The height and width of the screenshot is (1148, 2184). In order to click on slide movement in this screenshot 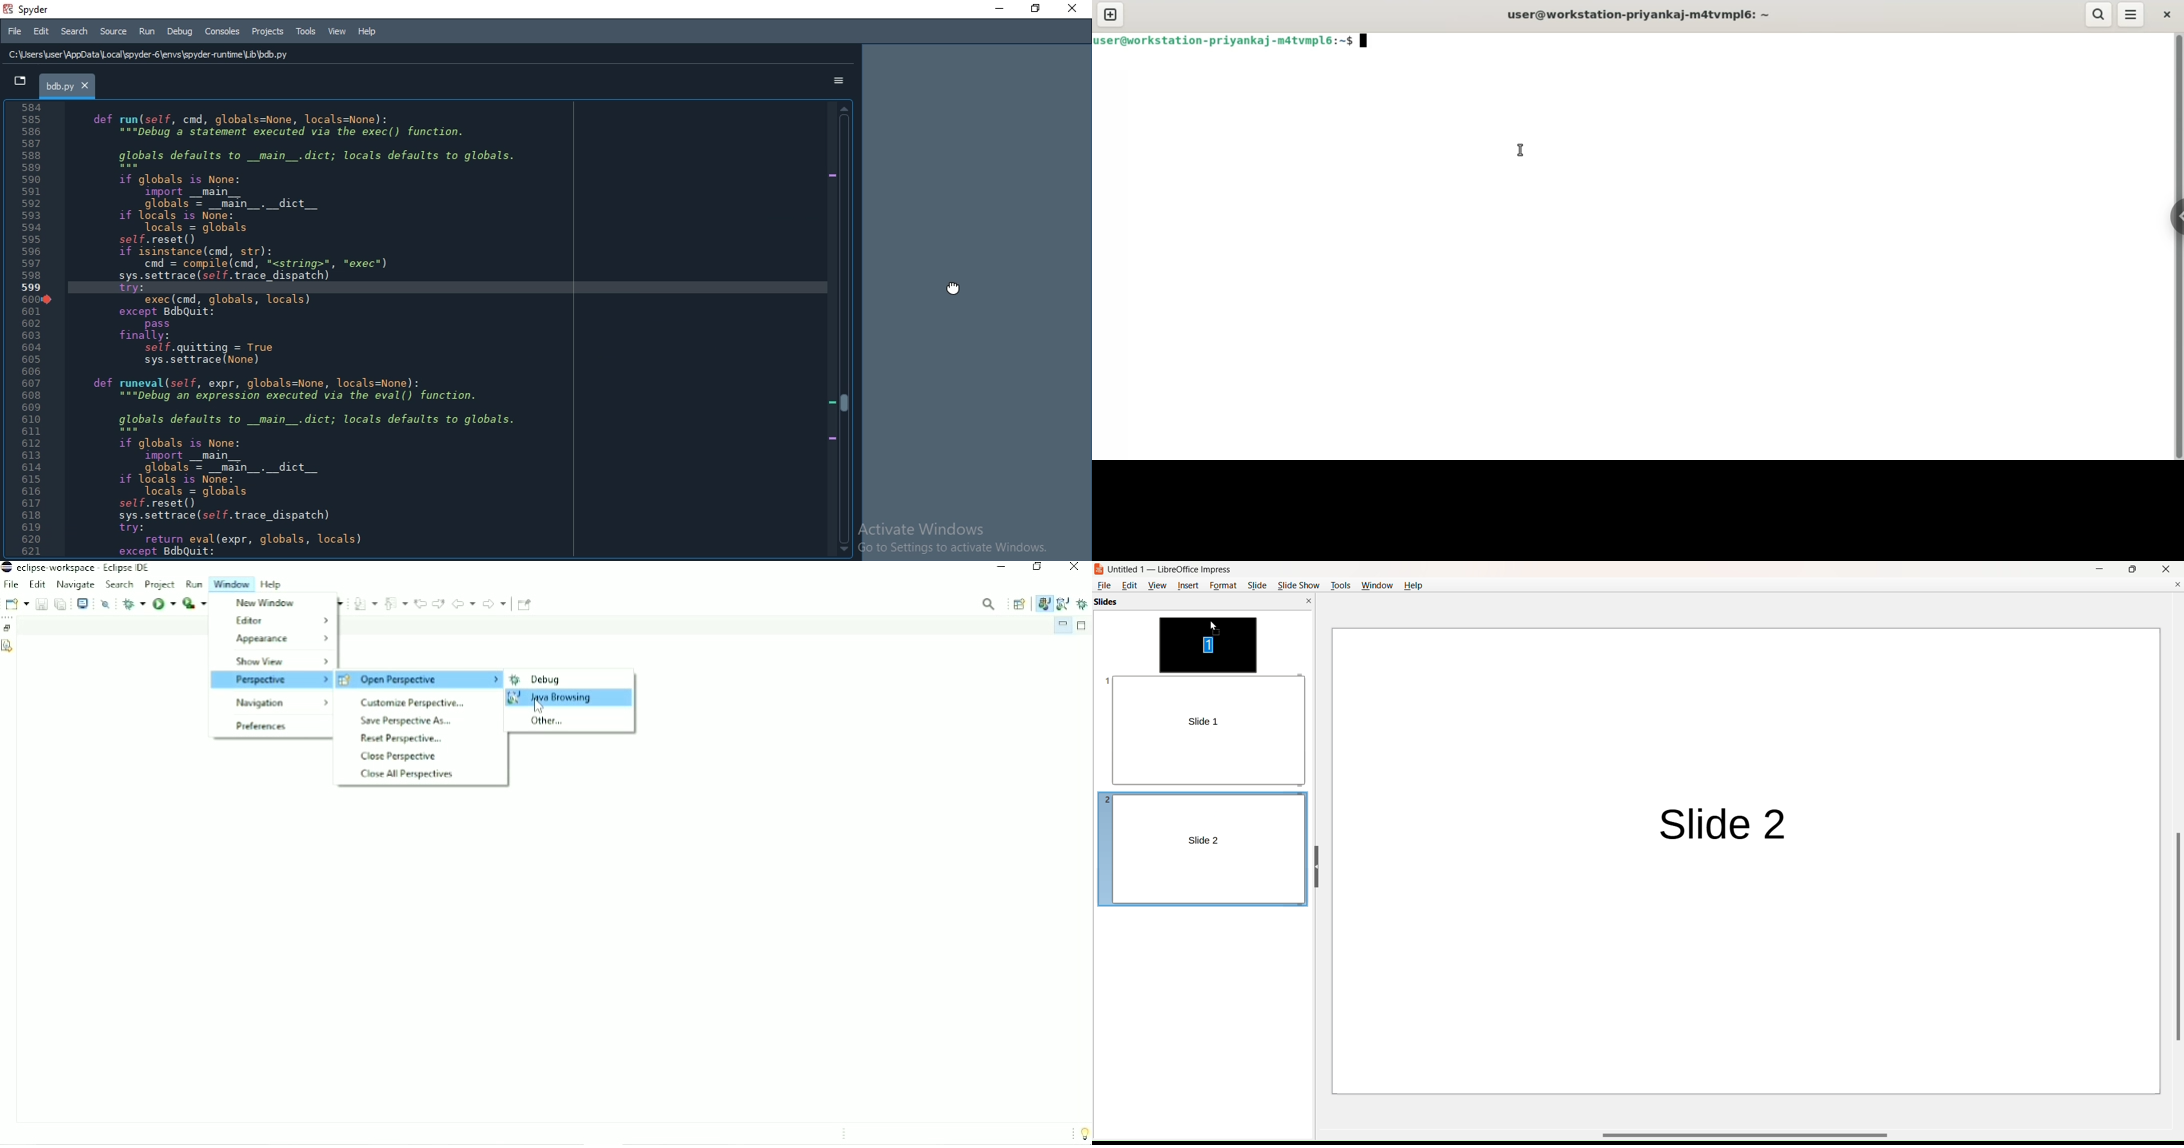, I will do `click(1207, 643)`.